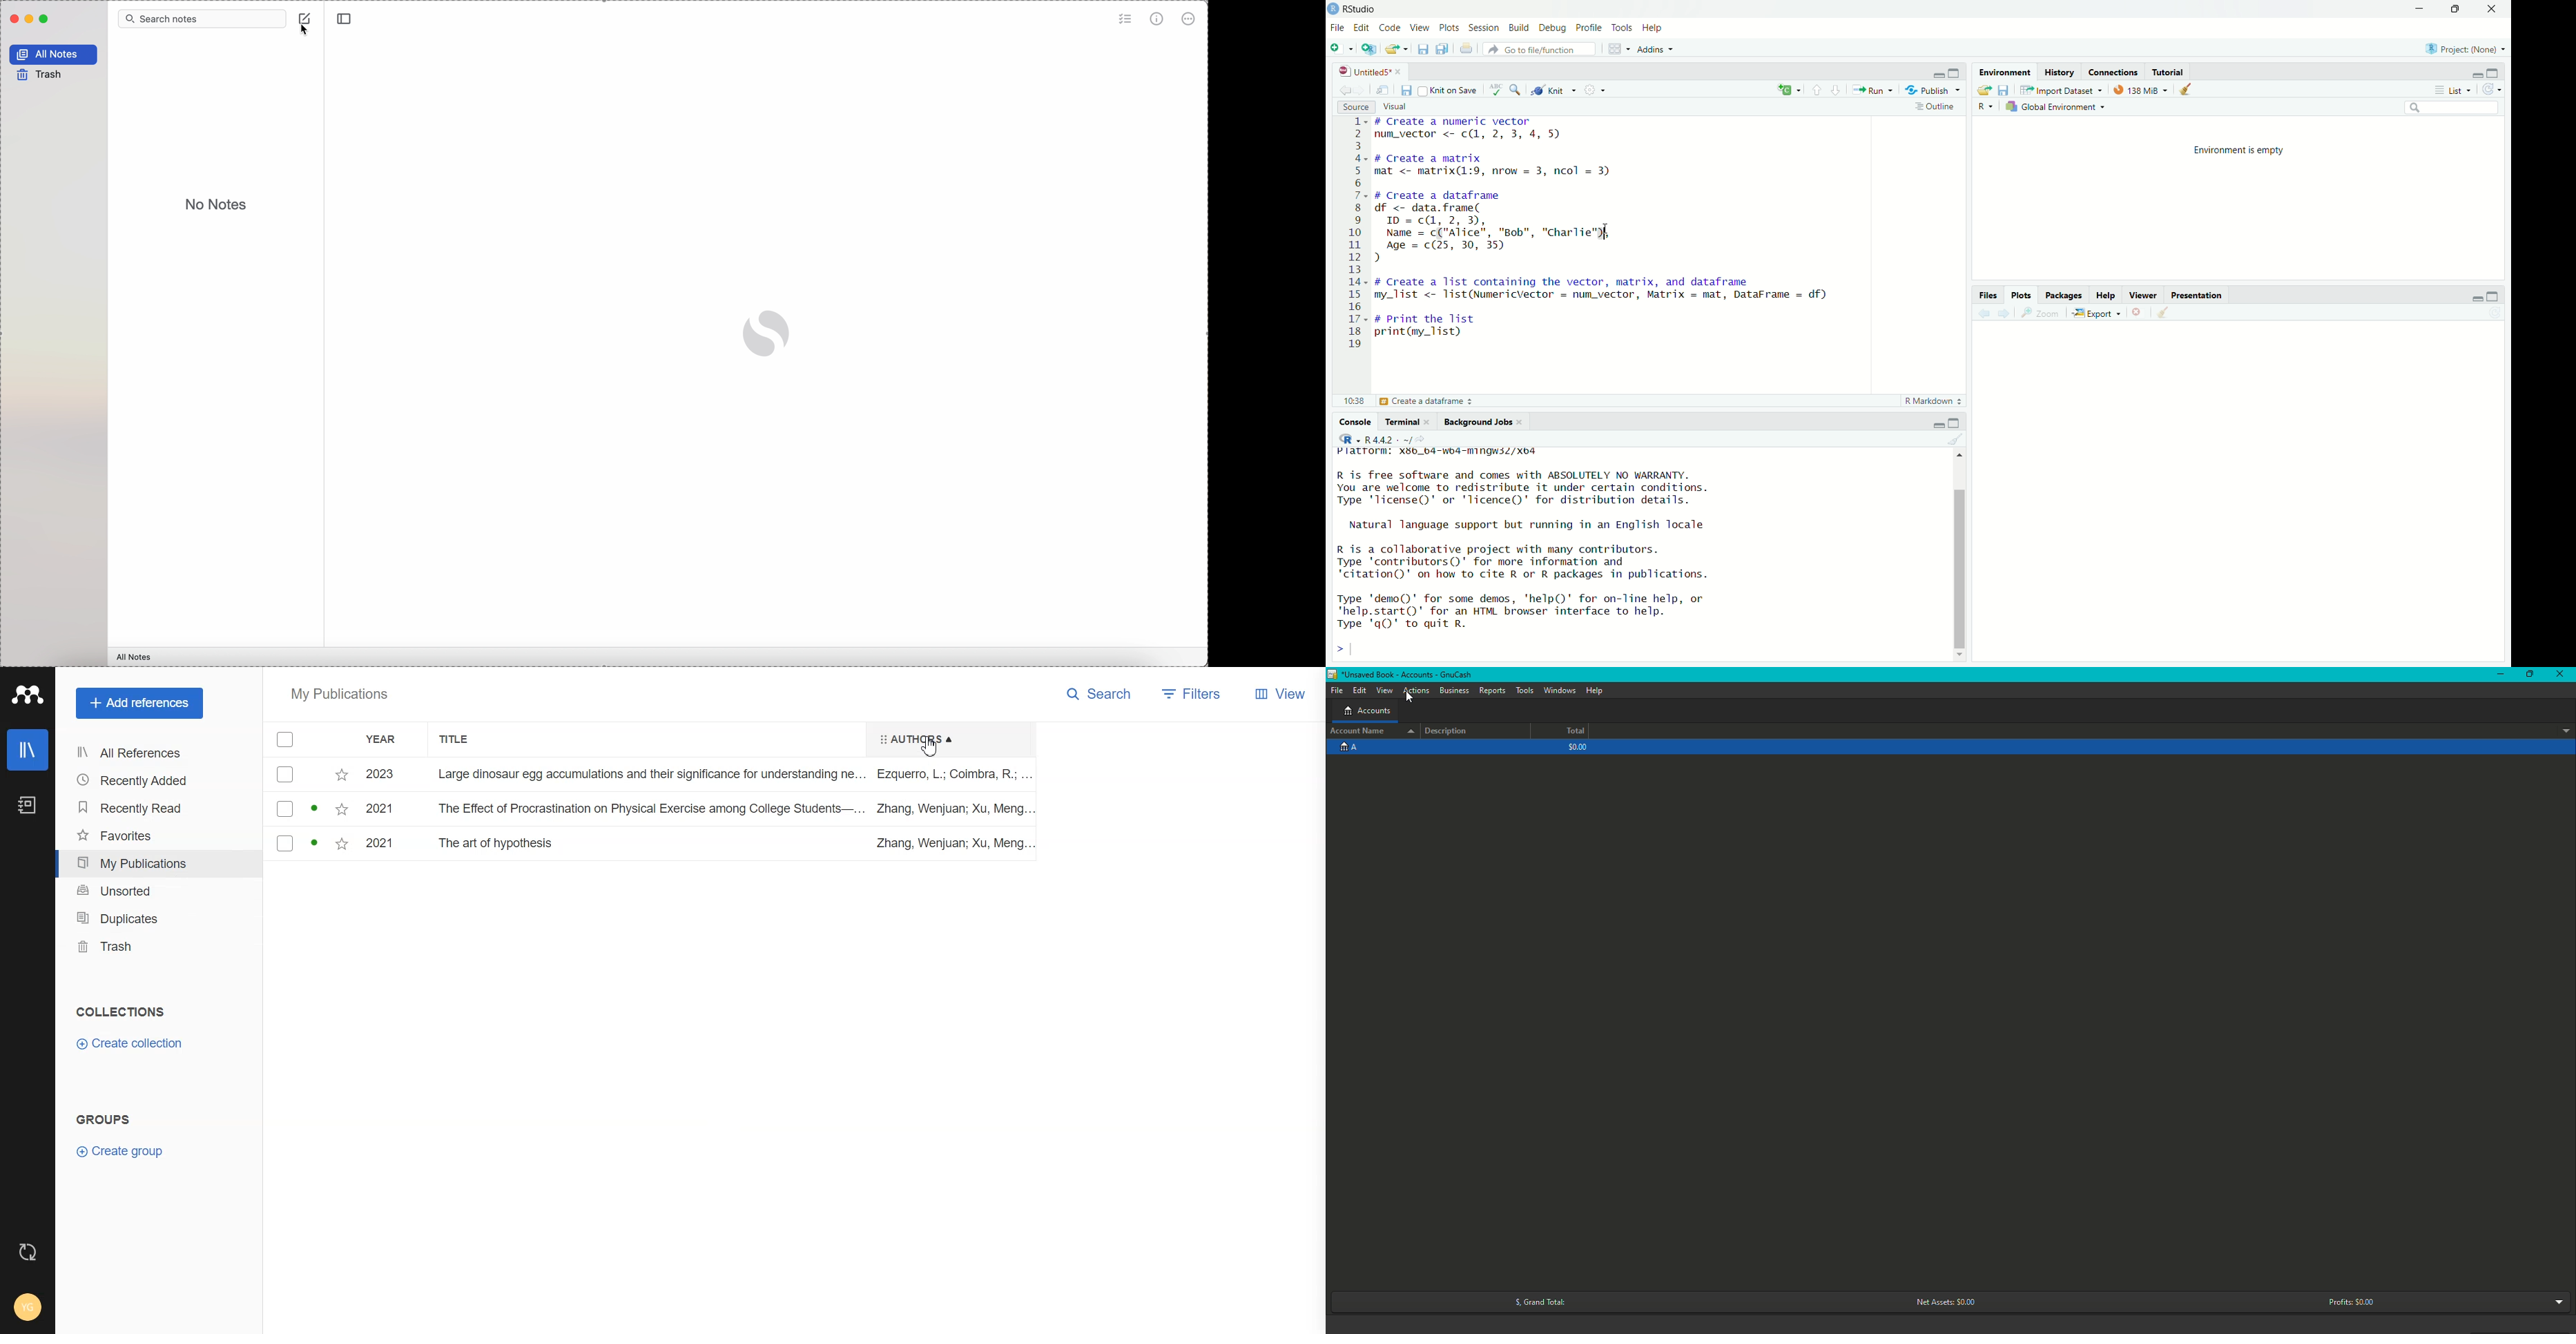 The width and height of the screenshot is (2576, 1344). I want to click on add, so click(1342, 51).